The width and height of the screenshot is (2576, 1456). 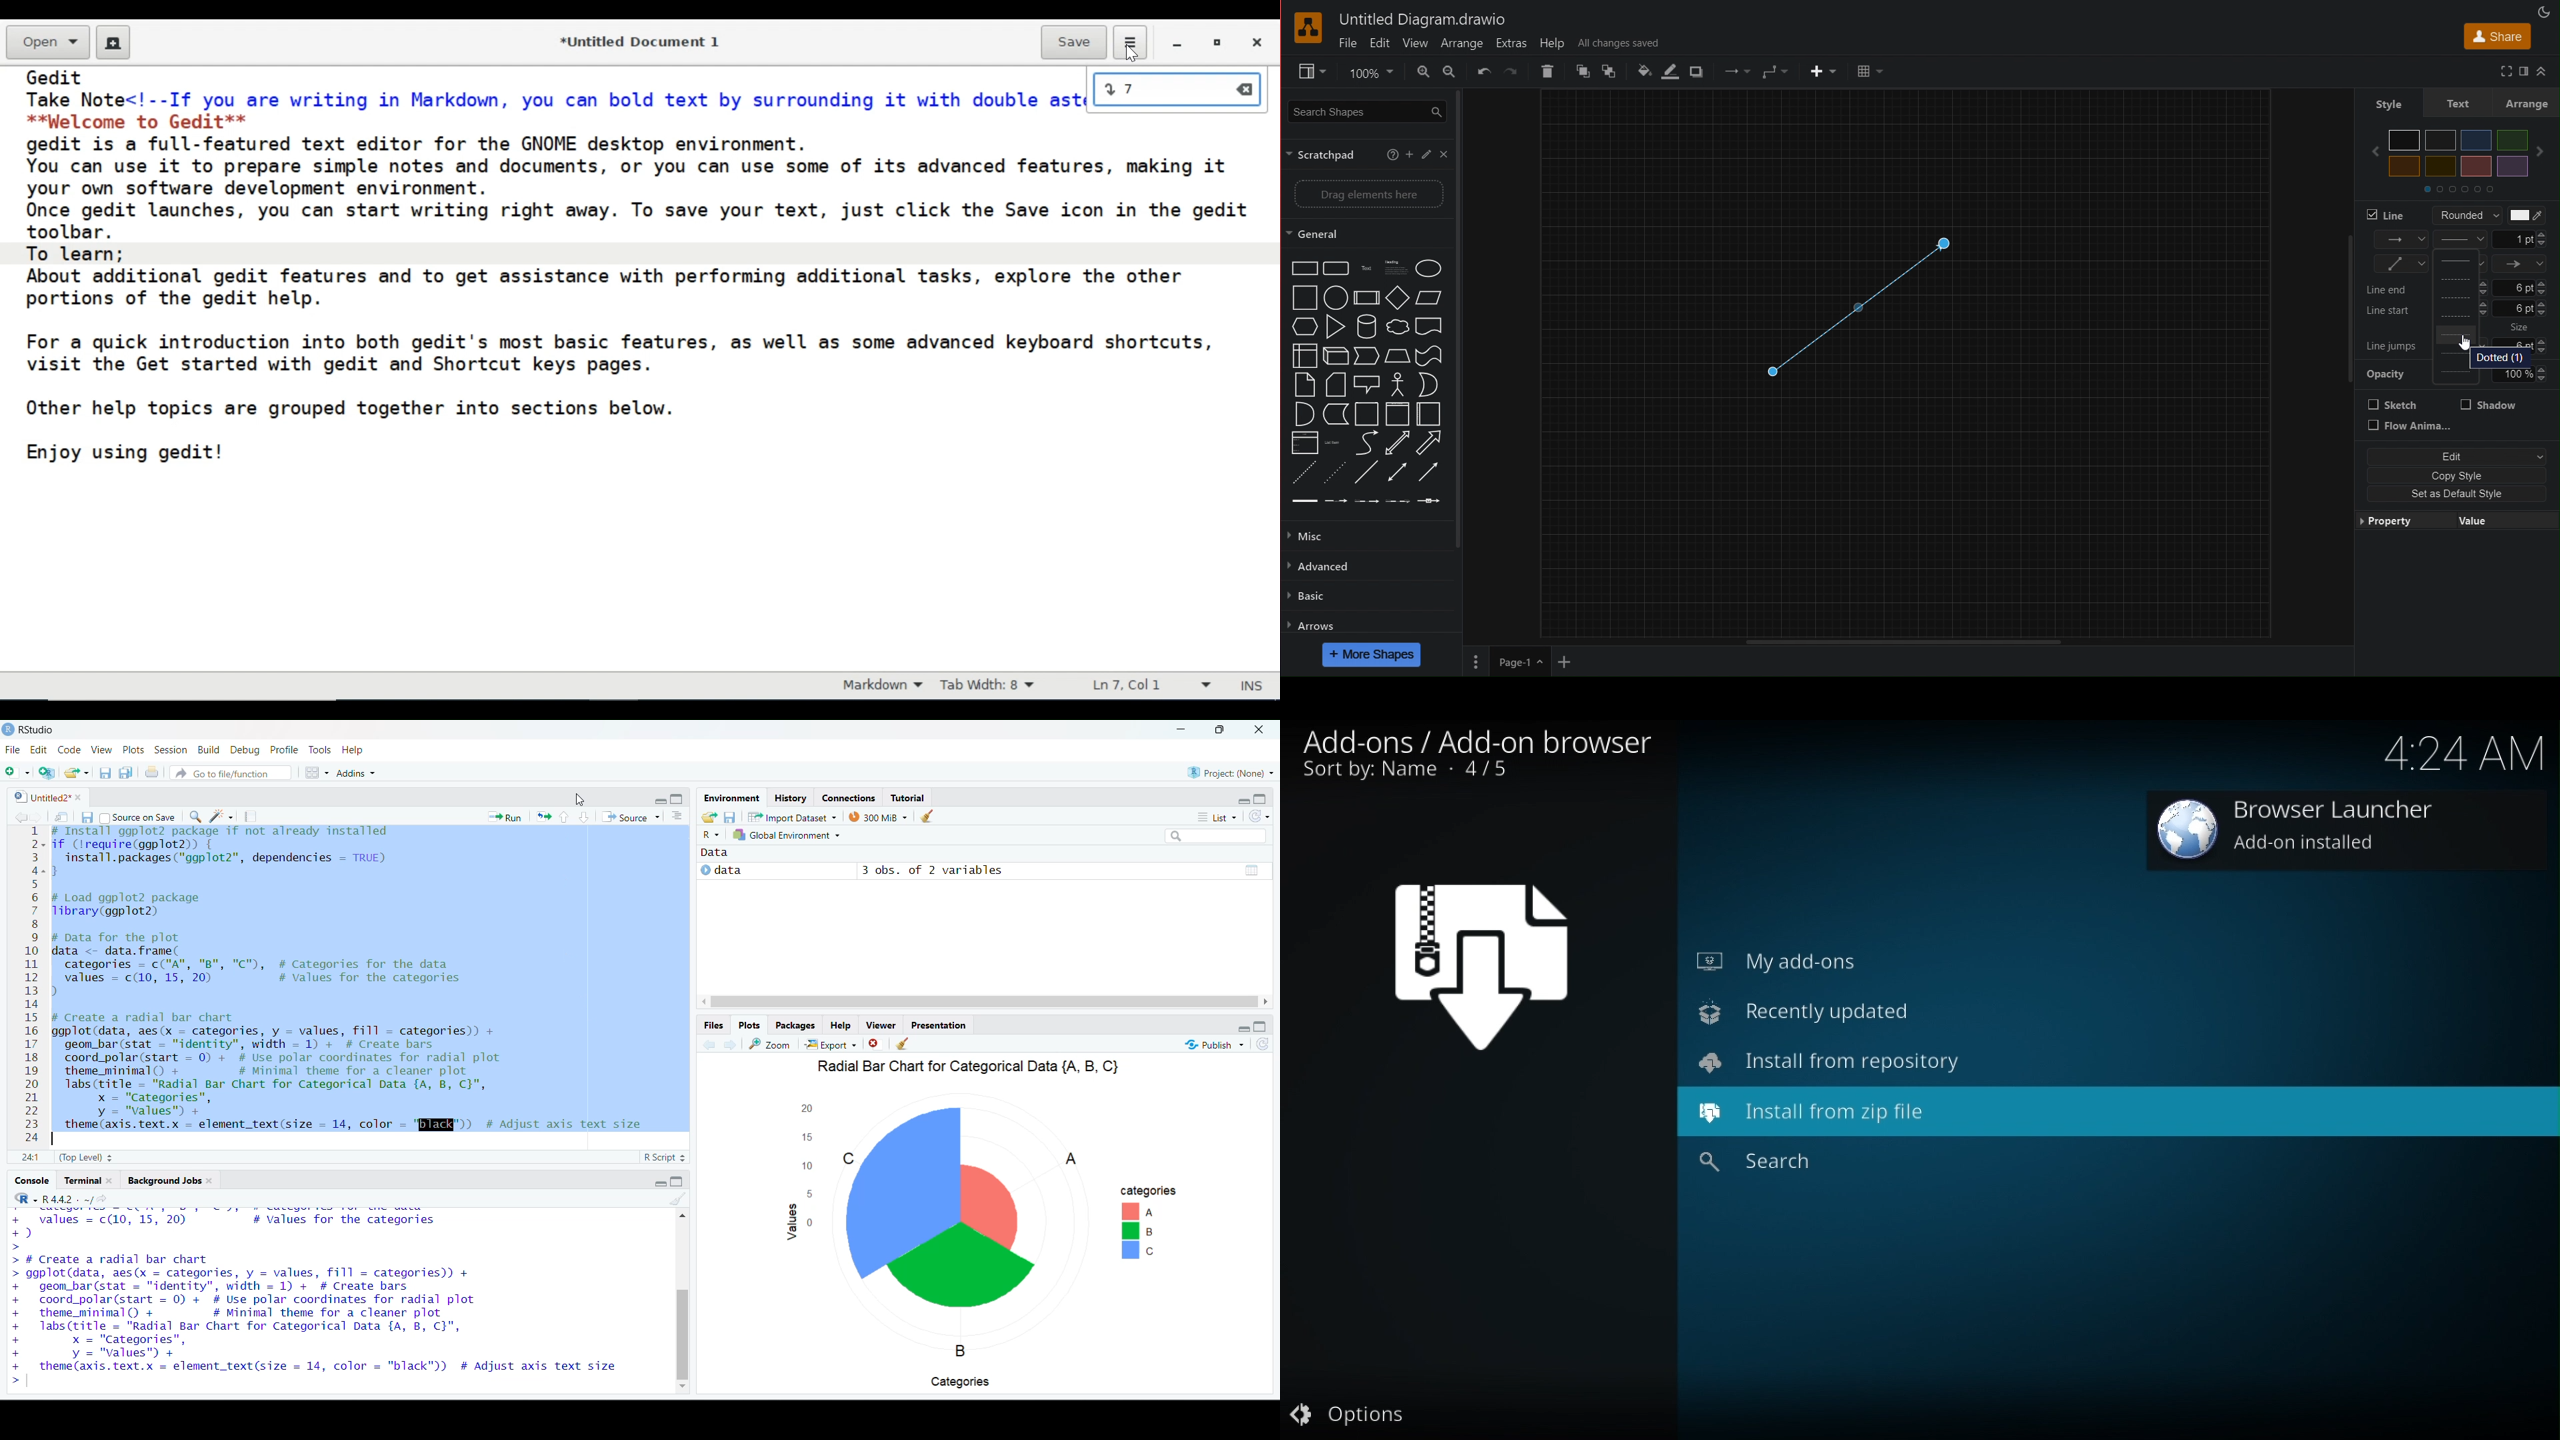 I want to click on clear current plots, so click(x=873, y=1043).